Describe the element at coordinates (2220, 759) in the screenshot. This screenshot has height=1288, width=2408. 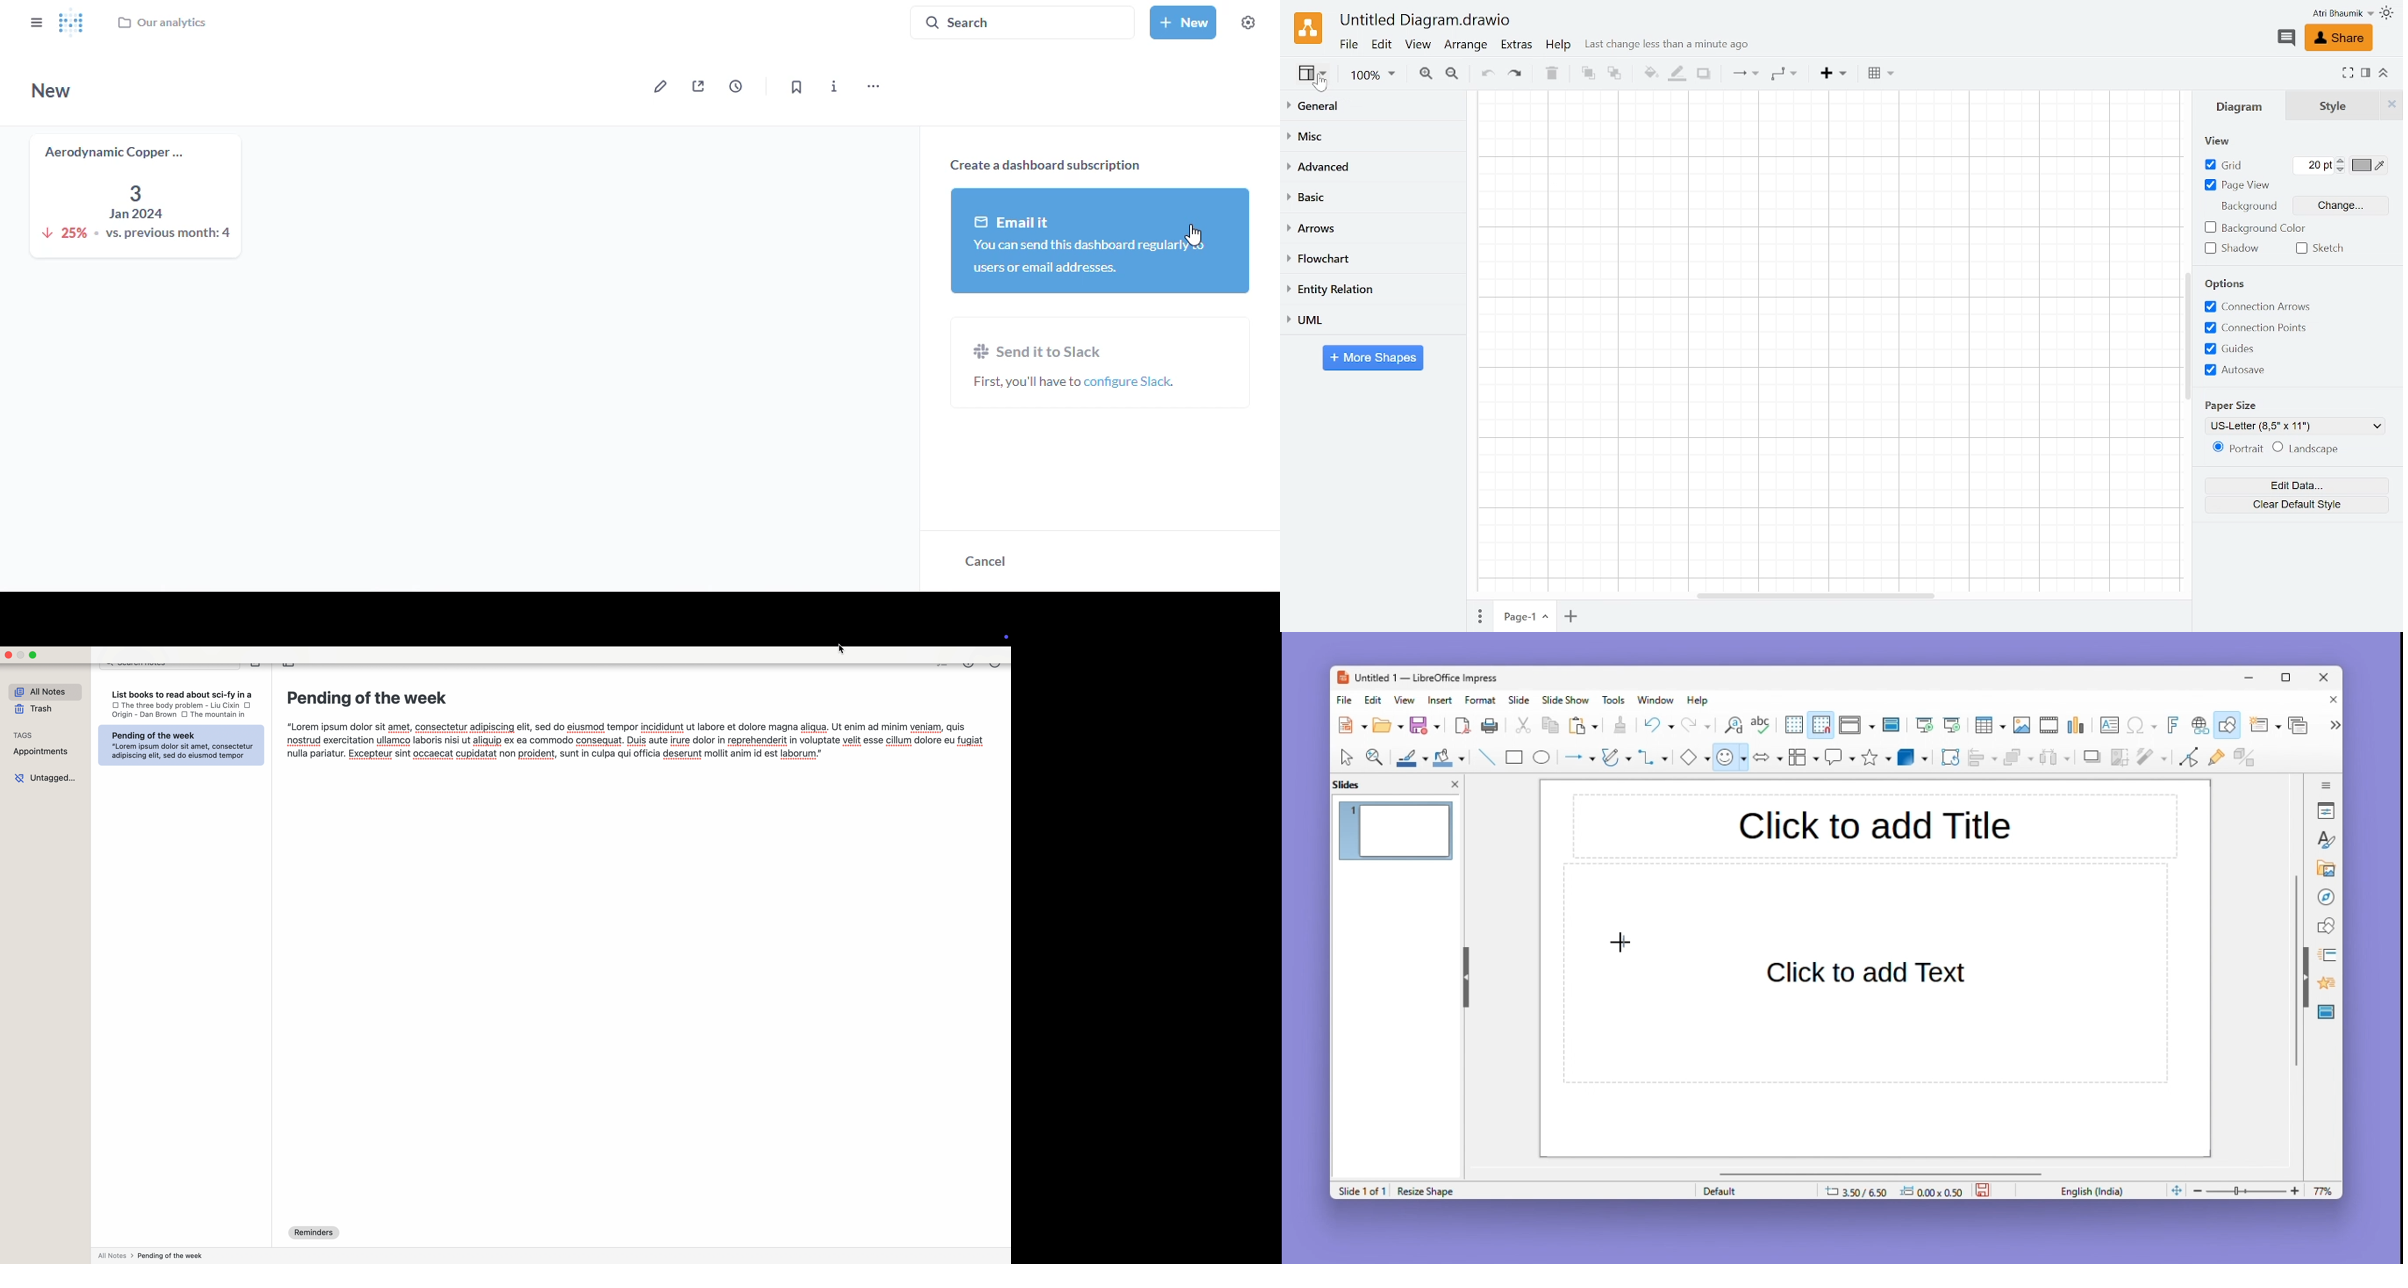
I see `Glue point` at that location.